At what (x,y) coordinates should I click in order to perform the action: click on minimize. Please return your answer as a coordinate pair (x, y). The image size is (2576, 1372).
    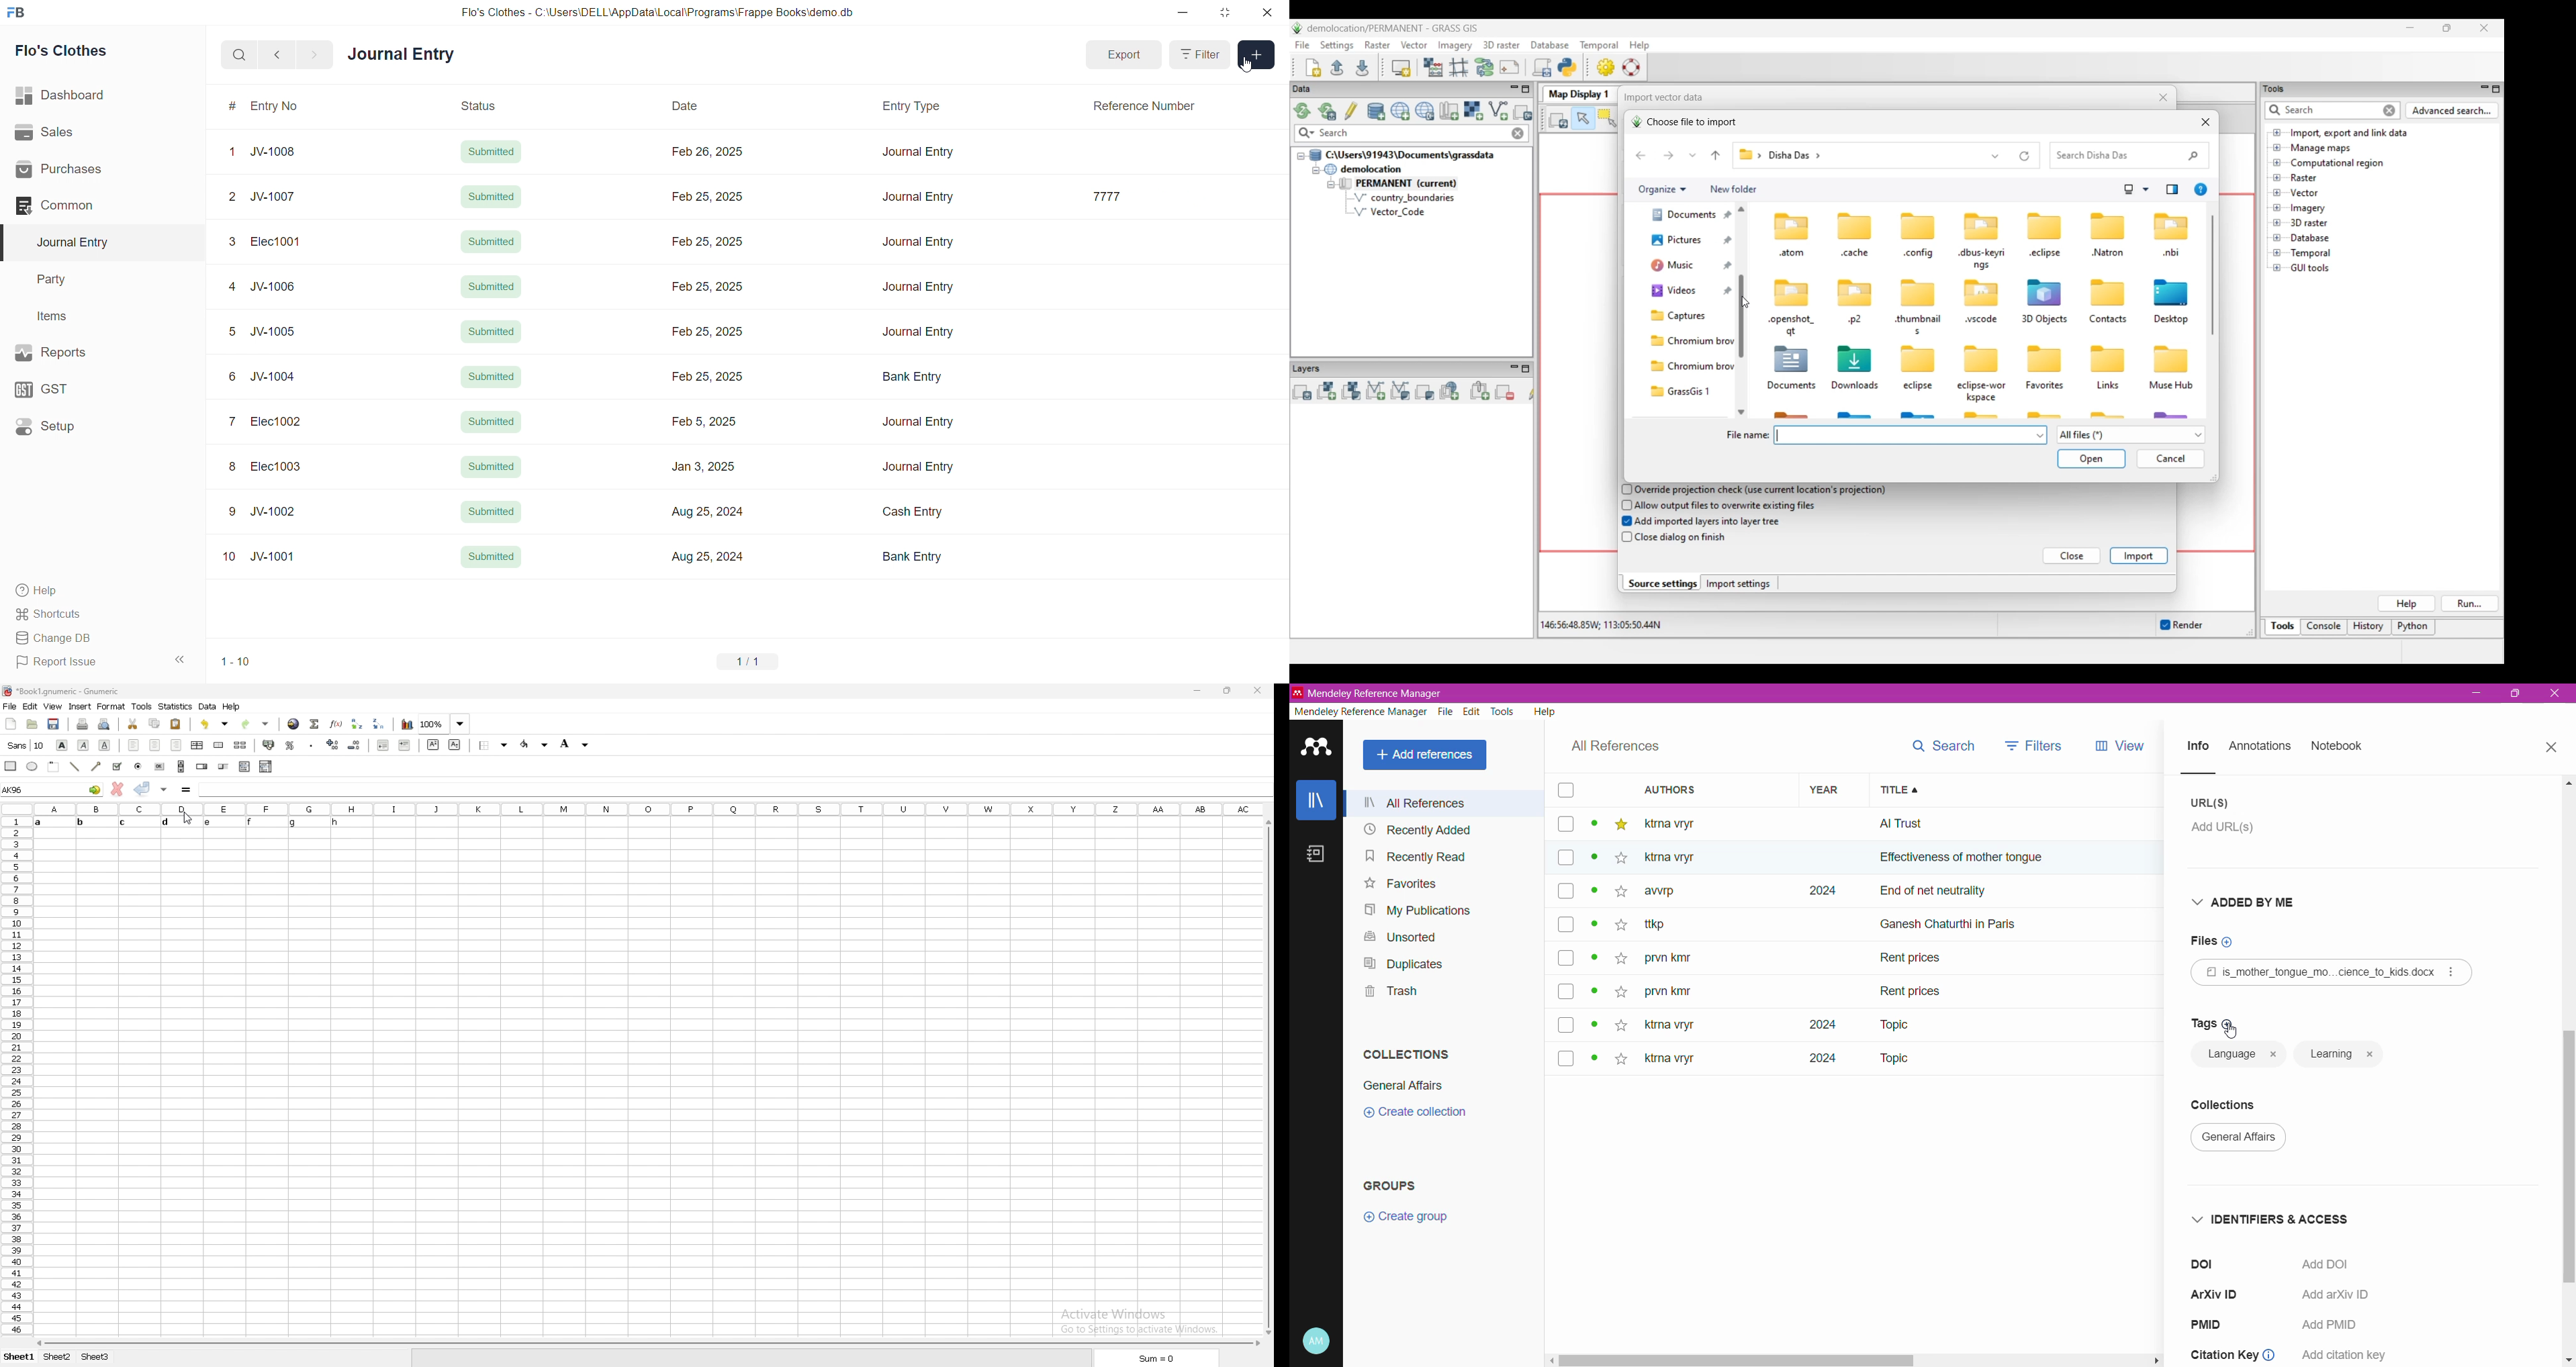
    Looking at the image, I should click on (2478, 695).